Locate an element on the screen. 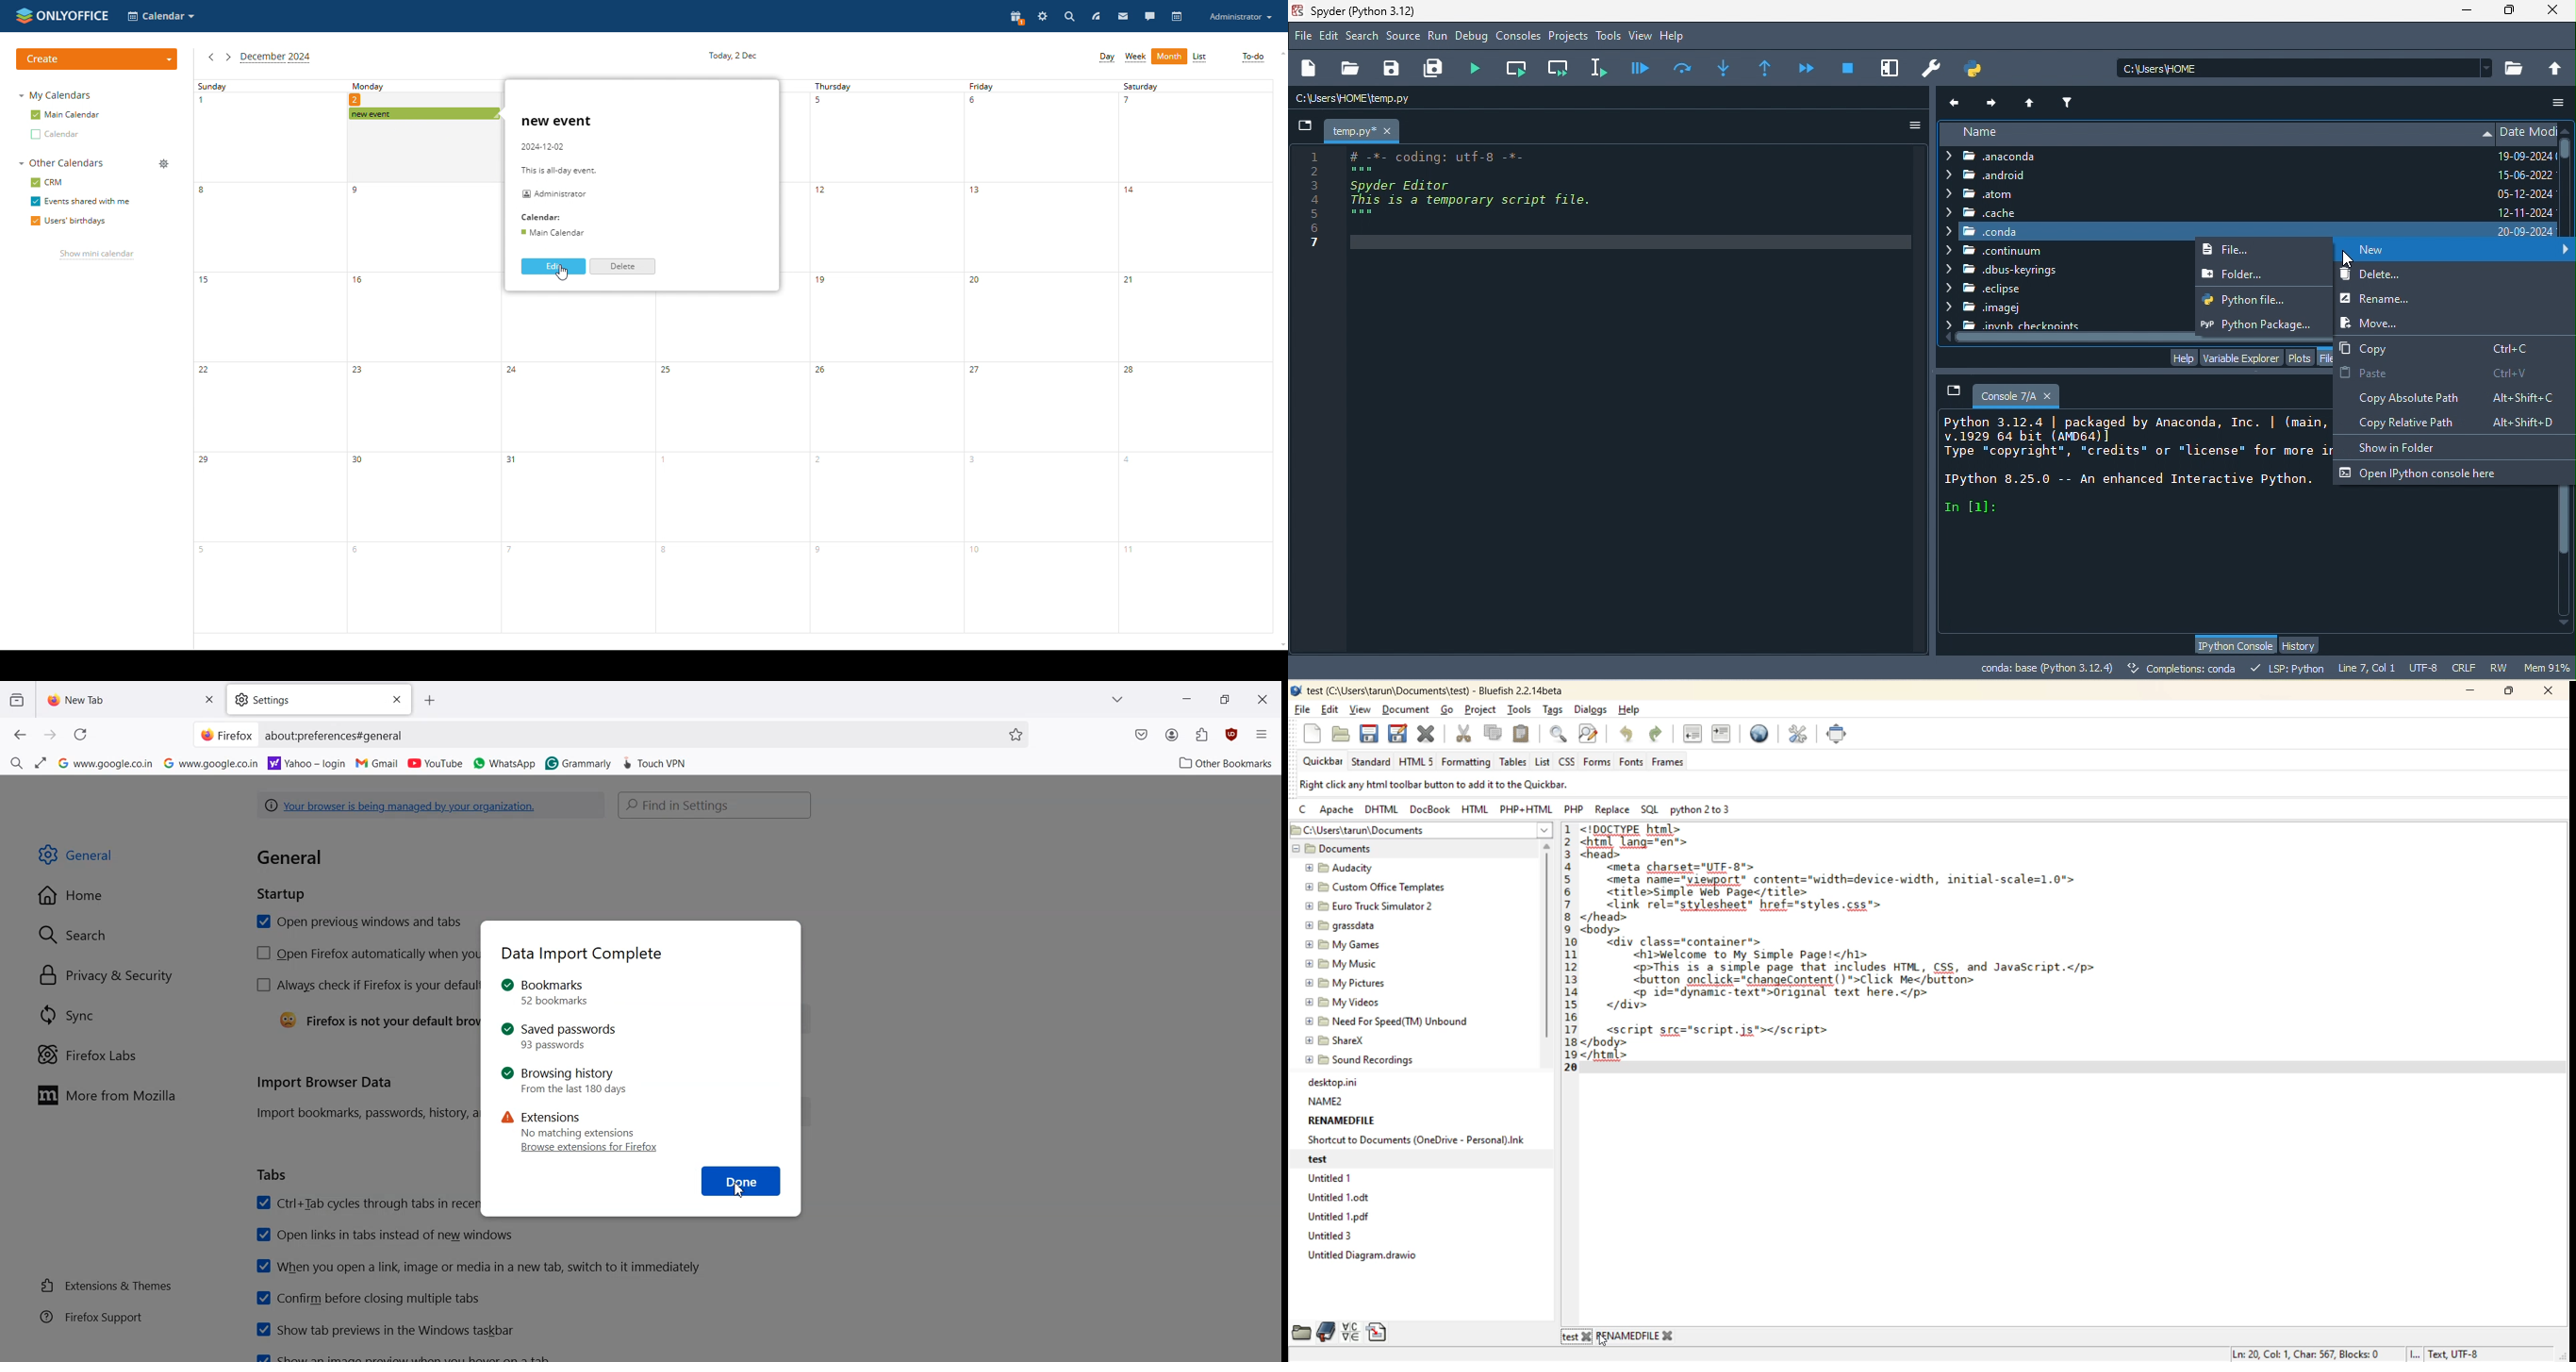 This screenshot has width=2576, height=1372. continue execution is located at coordinates (1808, 68).